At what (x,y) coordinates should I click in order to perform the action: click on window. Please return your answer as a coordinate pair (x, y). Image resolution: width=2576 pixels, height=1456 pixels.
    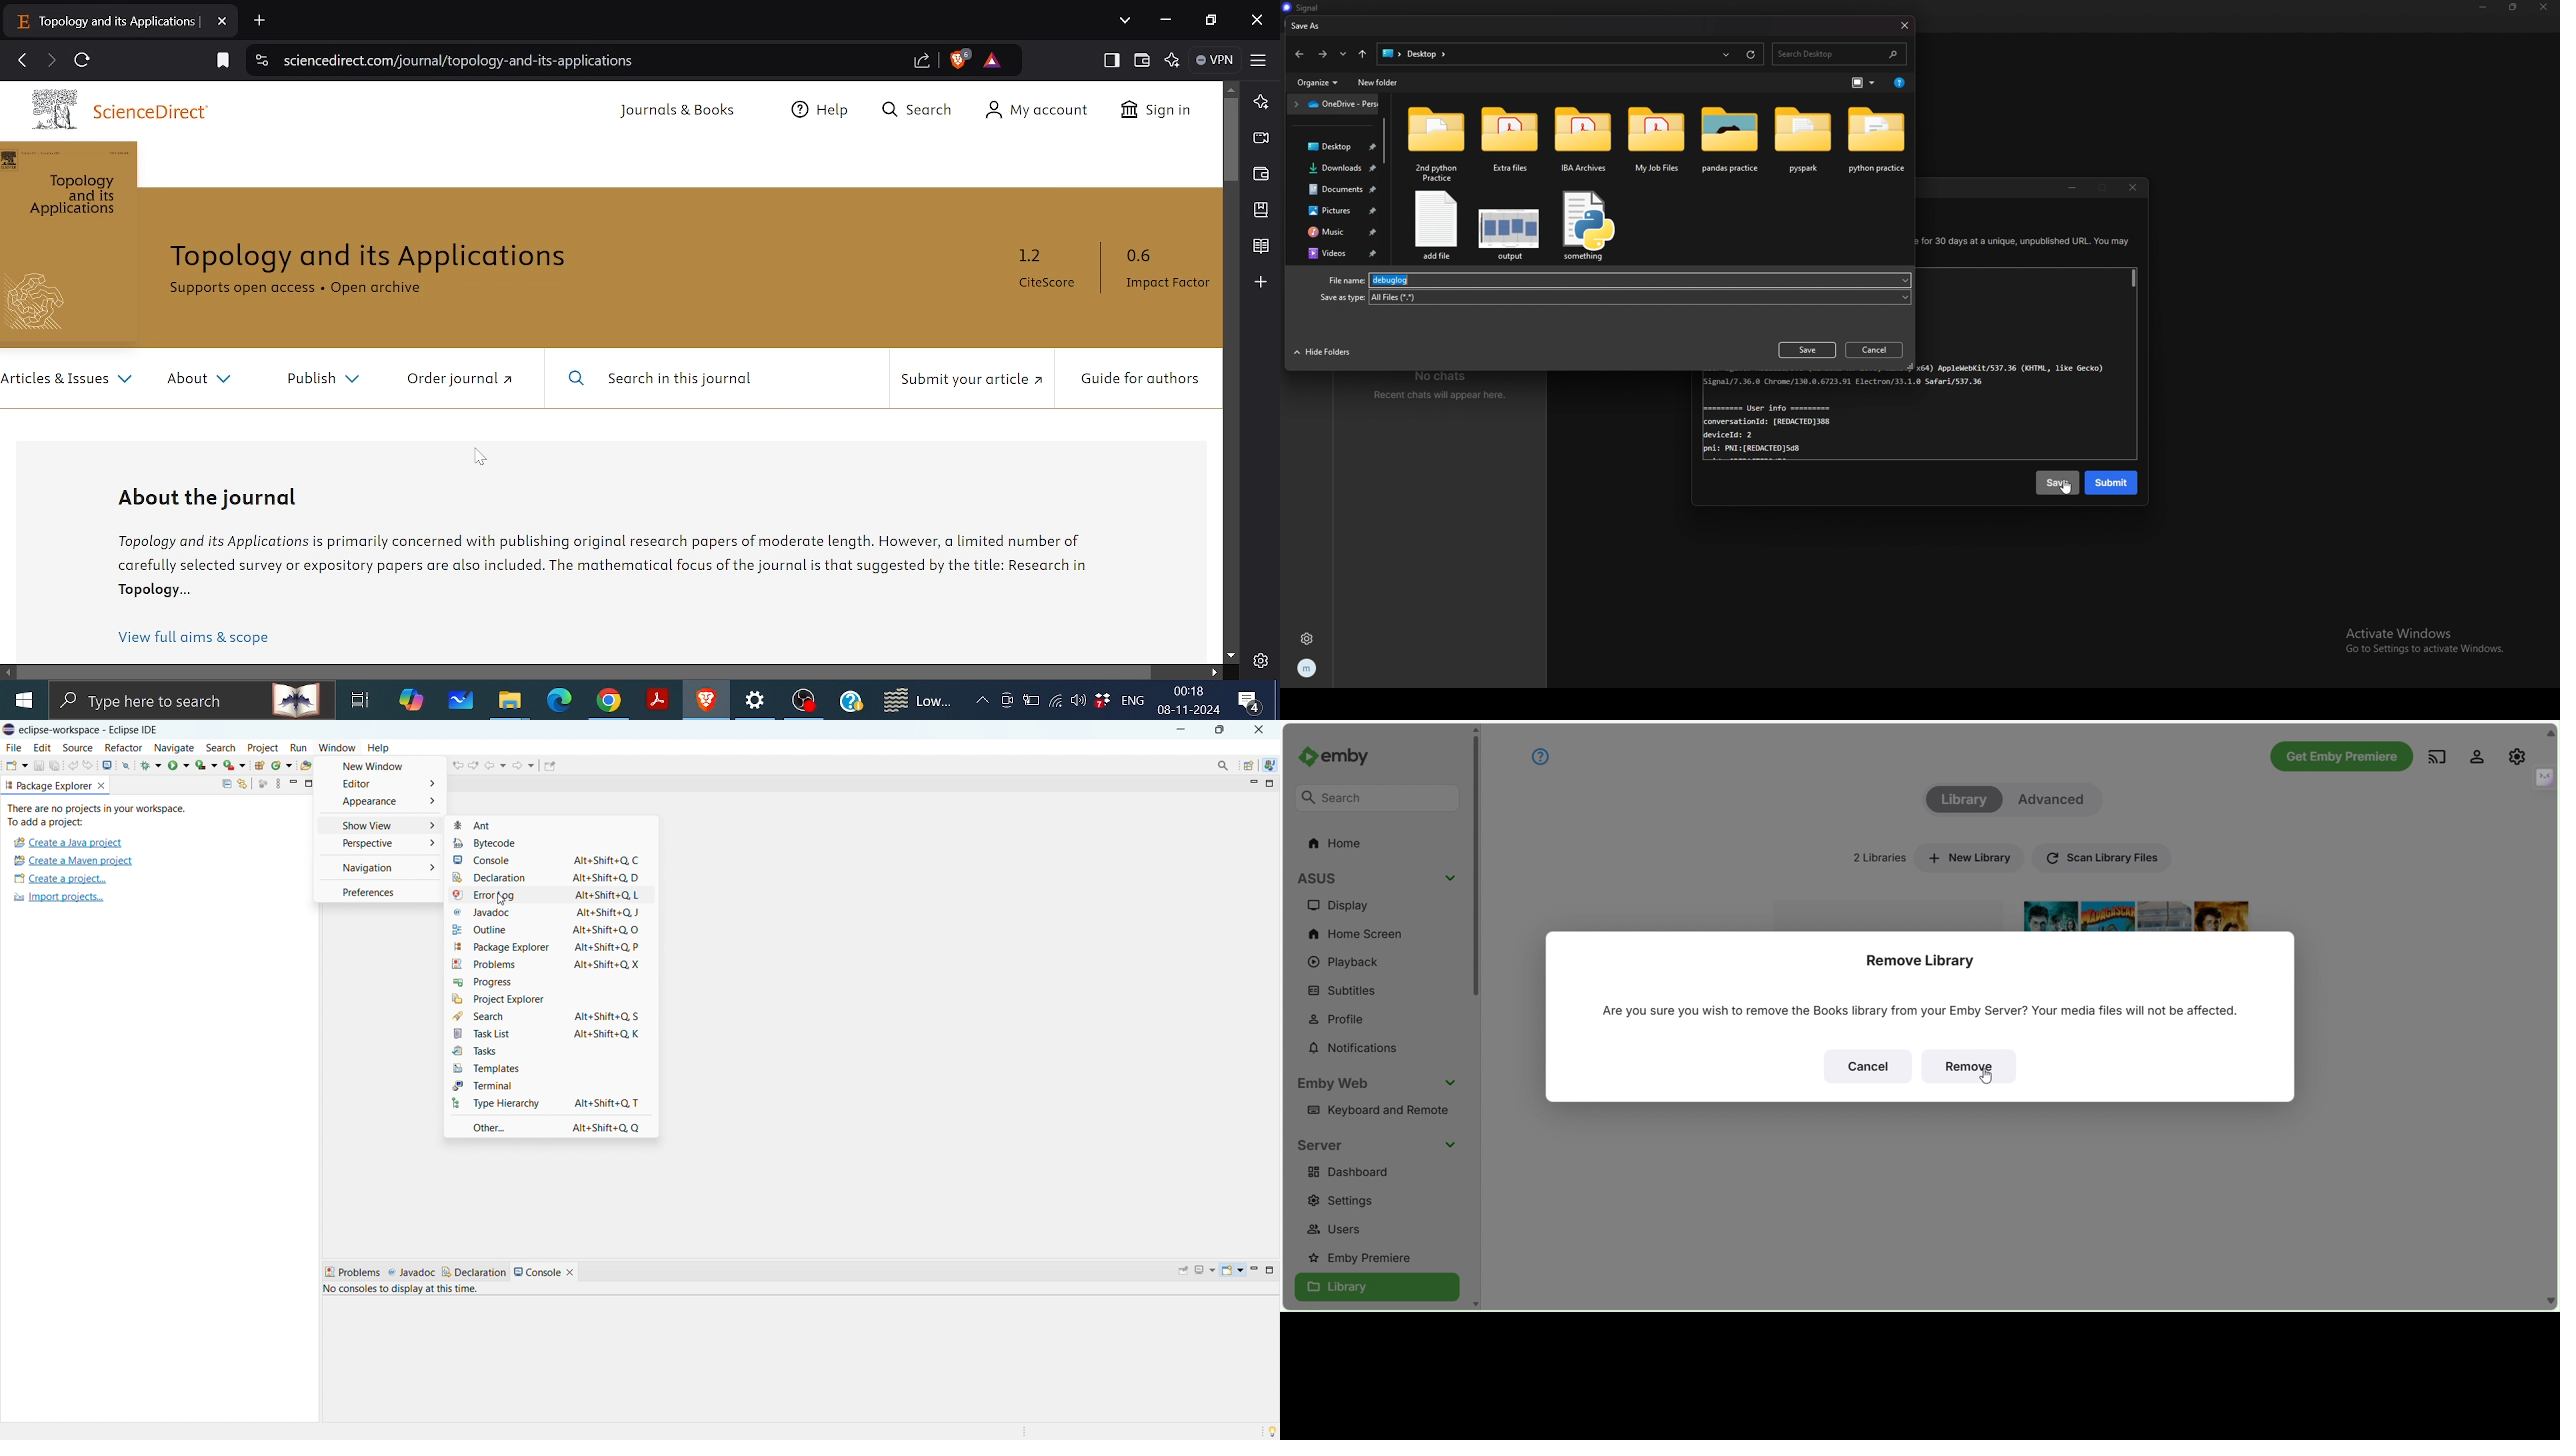
    Looking at the image, I should click on (336, 747).